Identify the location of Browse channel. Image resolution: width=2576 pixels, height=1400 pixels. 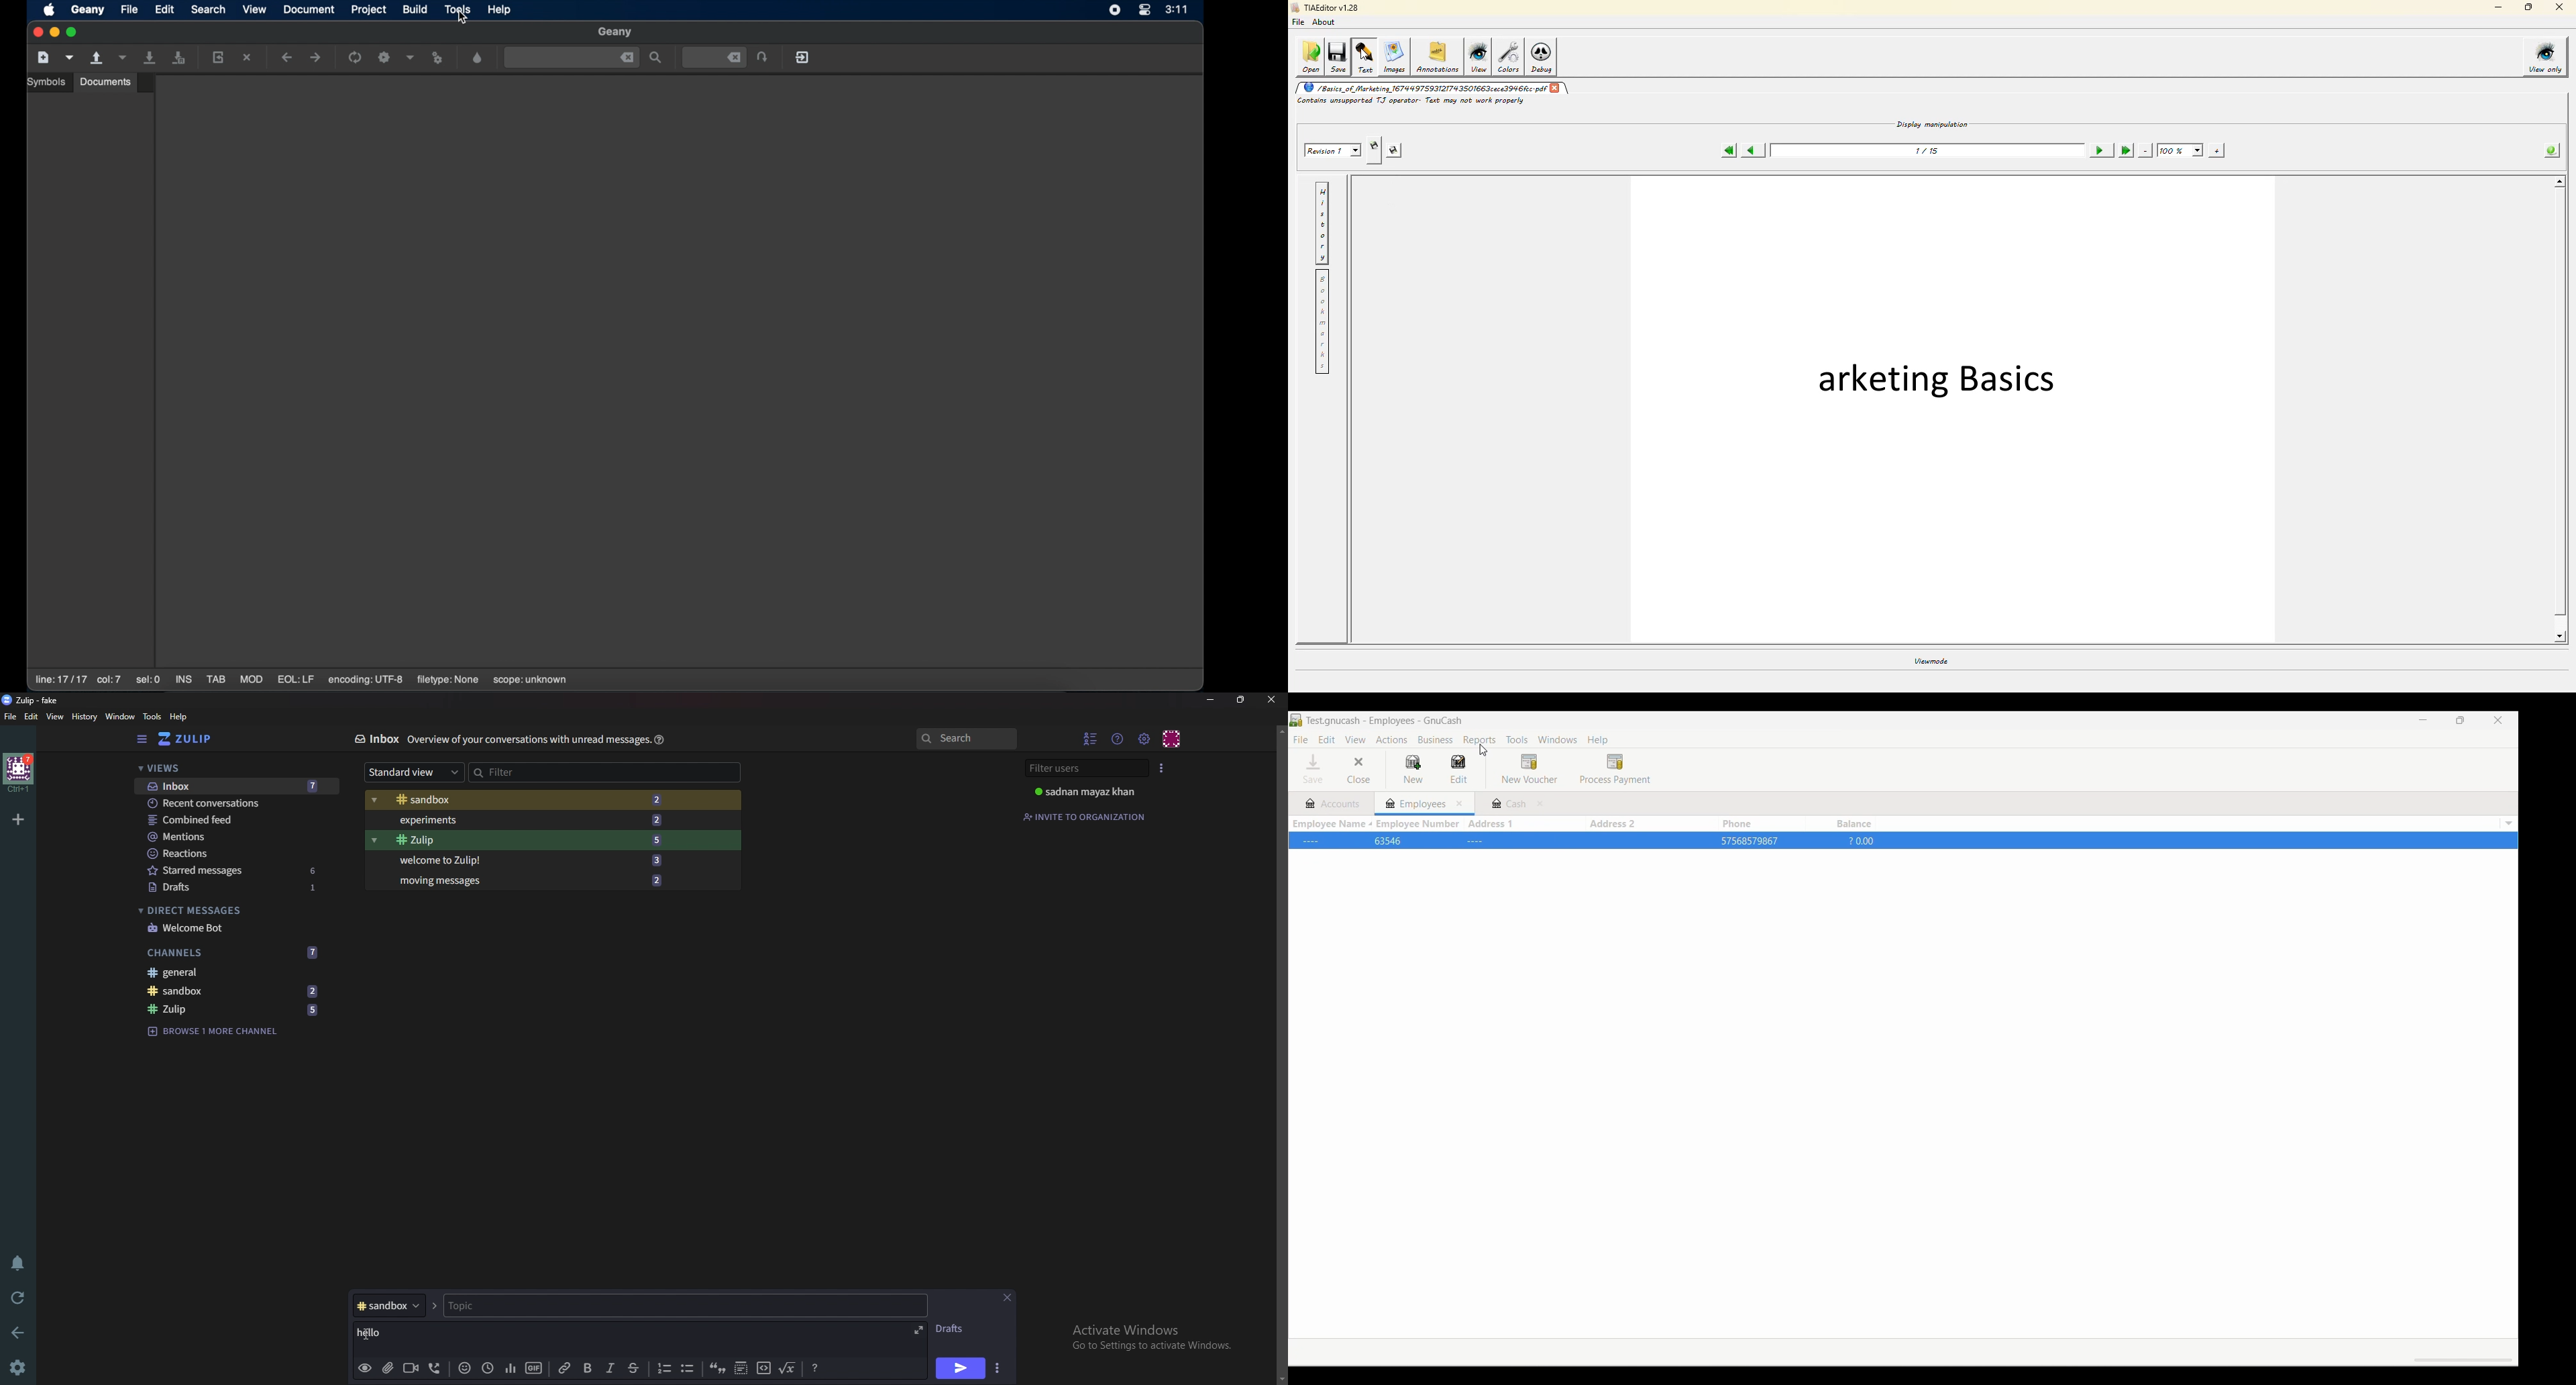
(215, 1035).